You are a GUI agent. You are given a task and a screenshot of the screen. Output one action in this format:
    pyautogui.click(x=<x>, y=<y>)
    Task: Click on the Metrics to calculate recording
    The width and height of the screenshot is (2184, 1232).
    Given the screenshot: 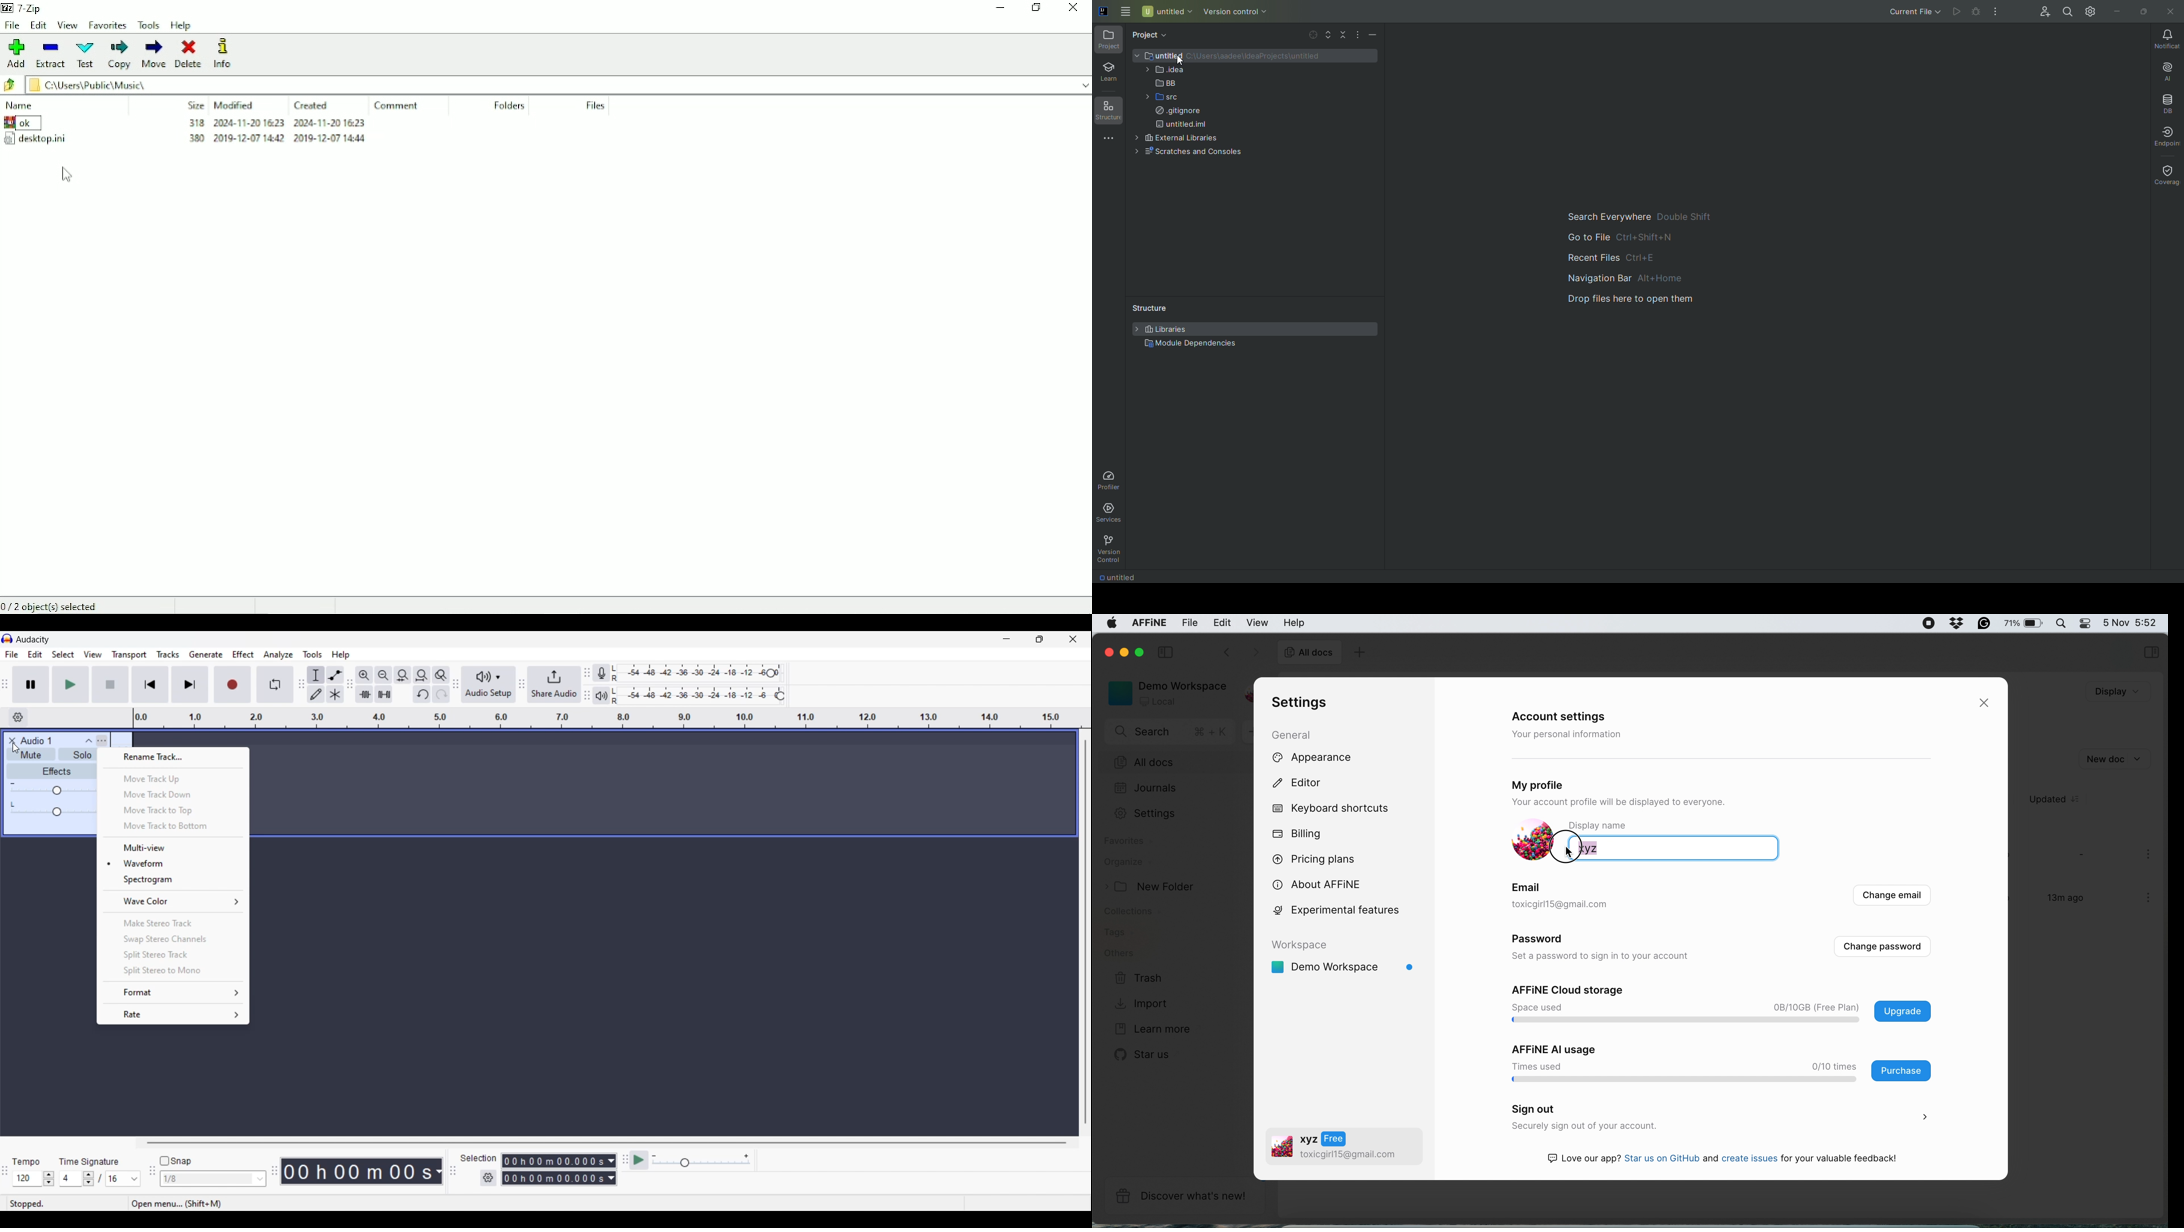 What is the action you would take?
    pyautogui.click(x=439, y=1171)
    